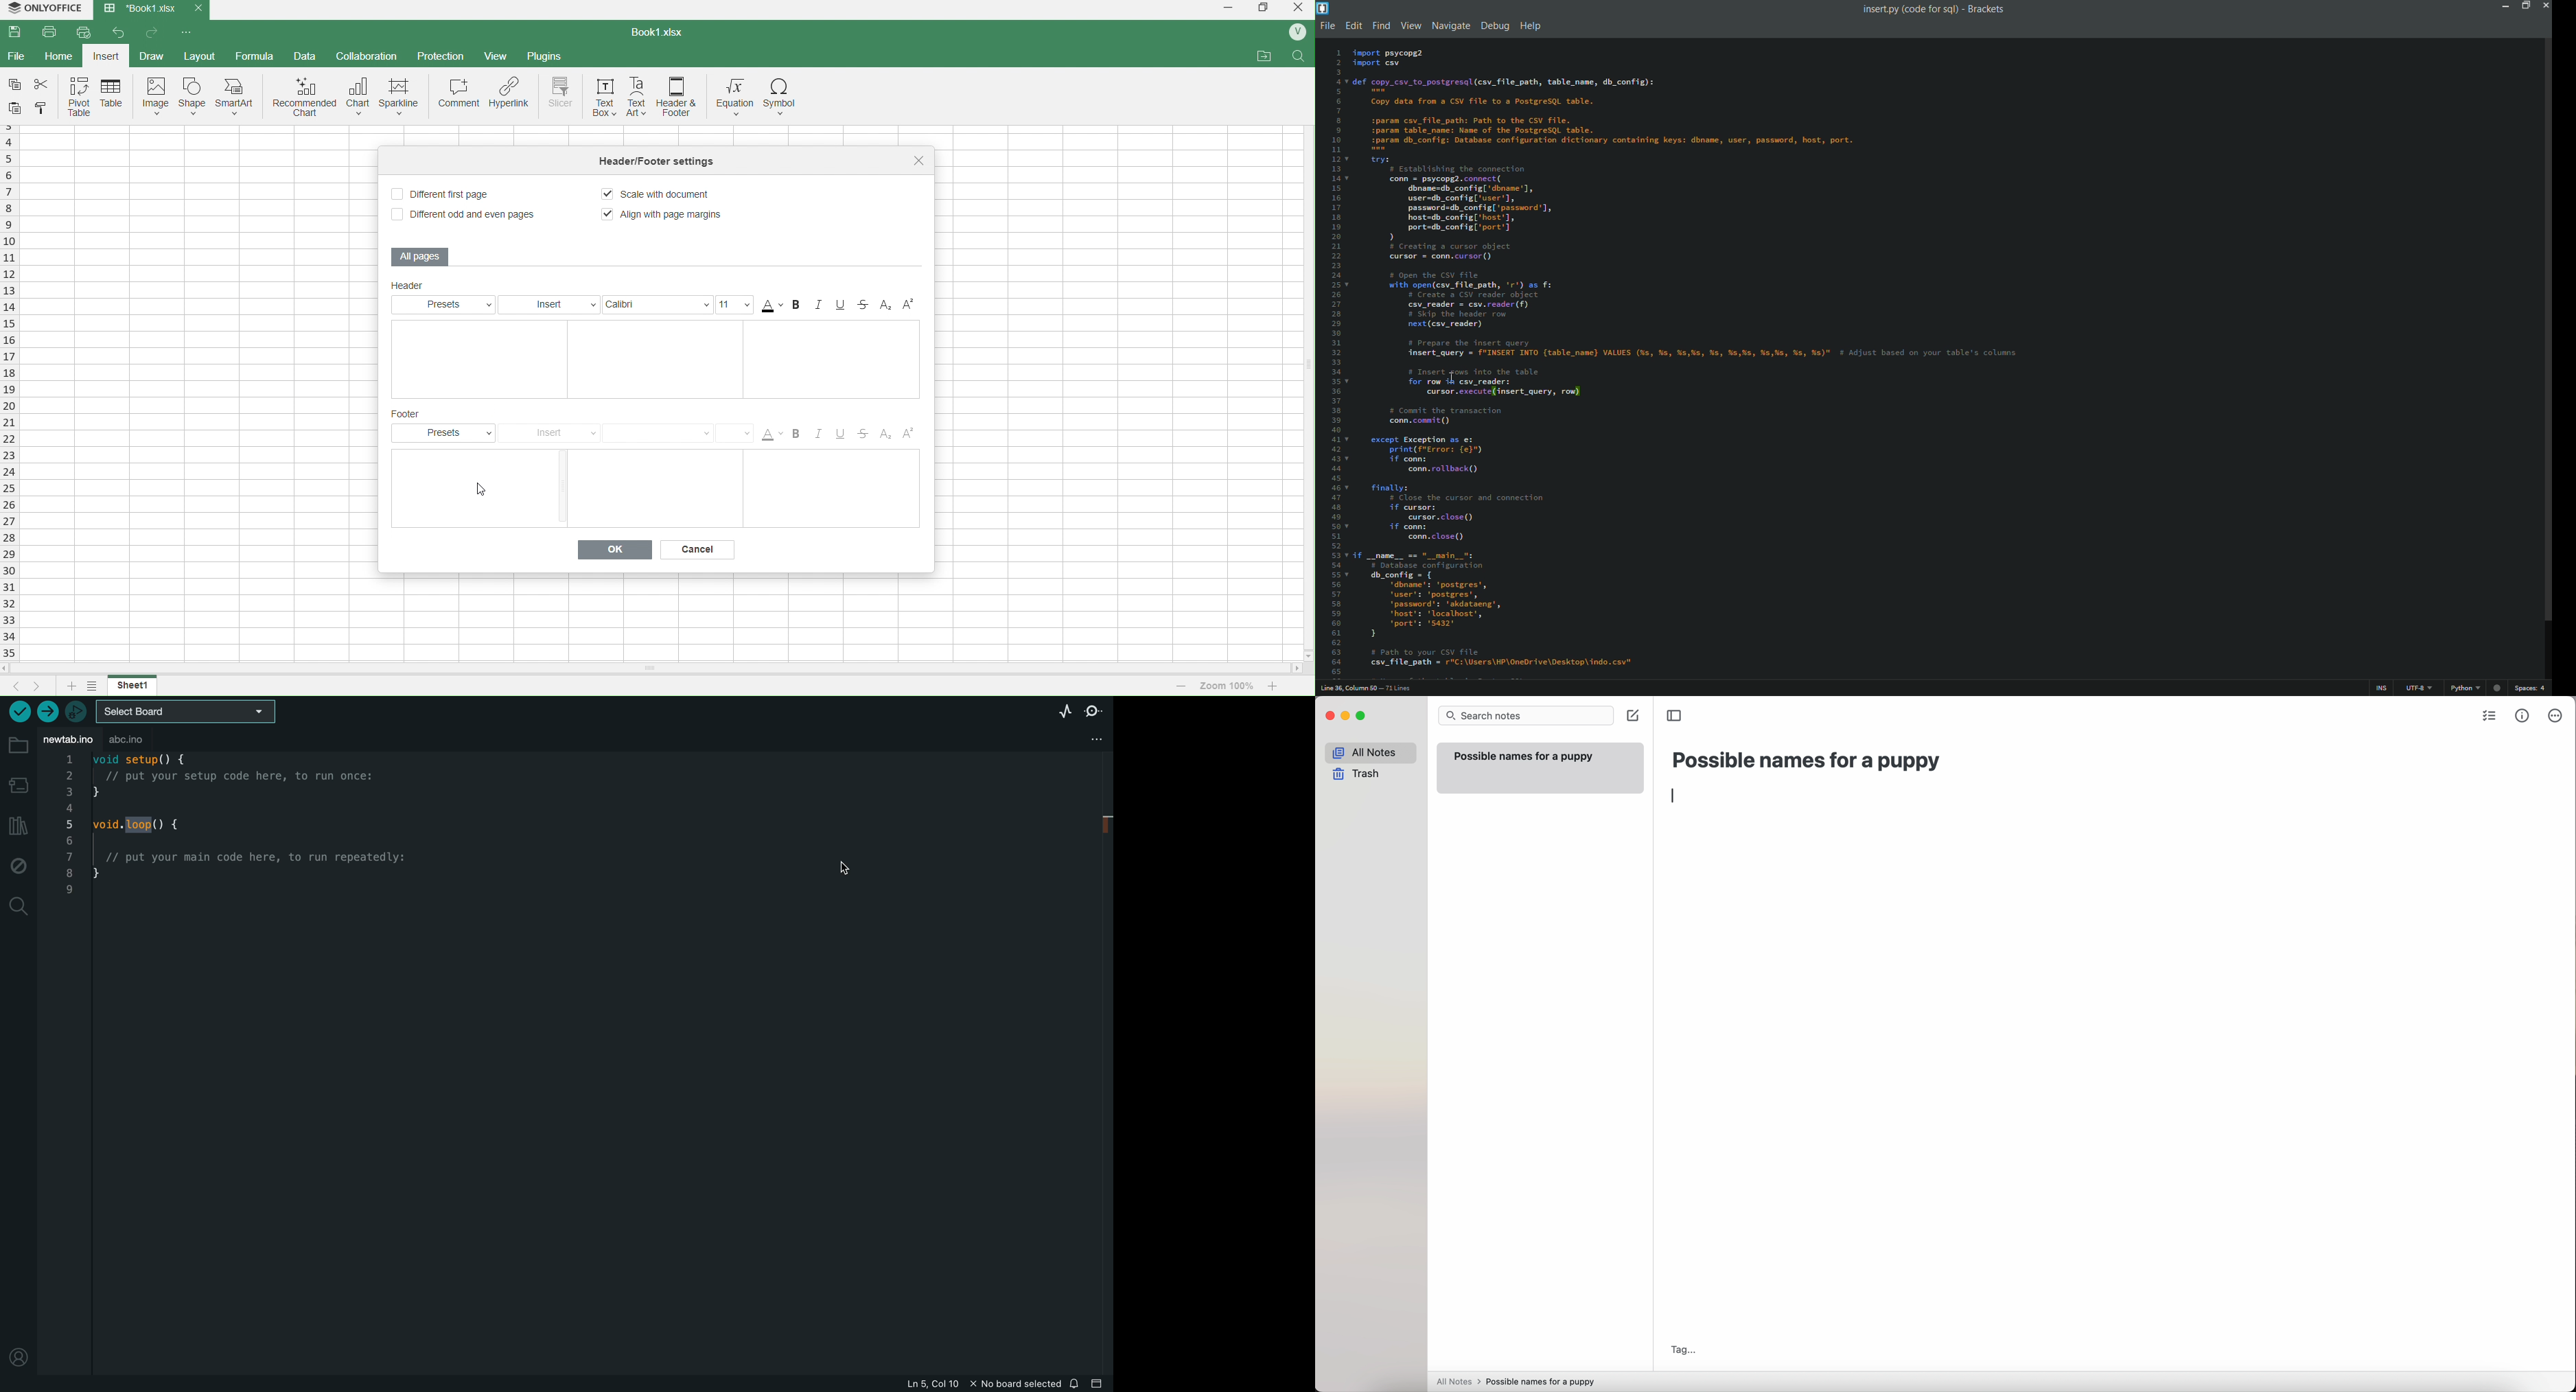  What do you see at coordinates (866, 434) in the screenshot?
I see `Strikethrough` at bounding box center [866, 434].